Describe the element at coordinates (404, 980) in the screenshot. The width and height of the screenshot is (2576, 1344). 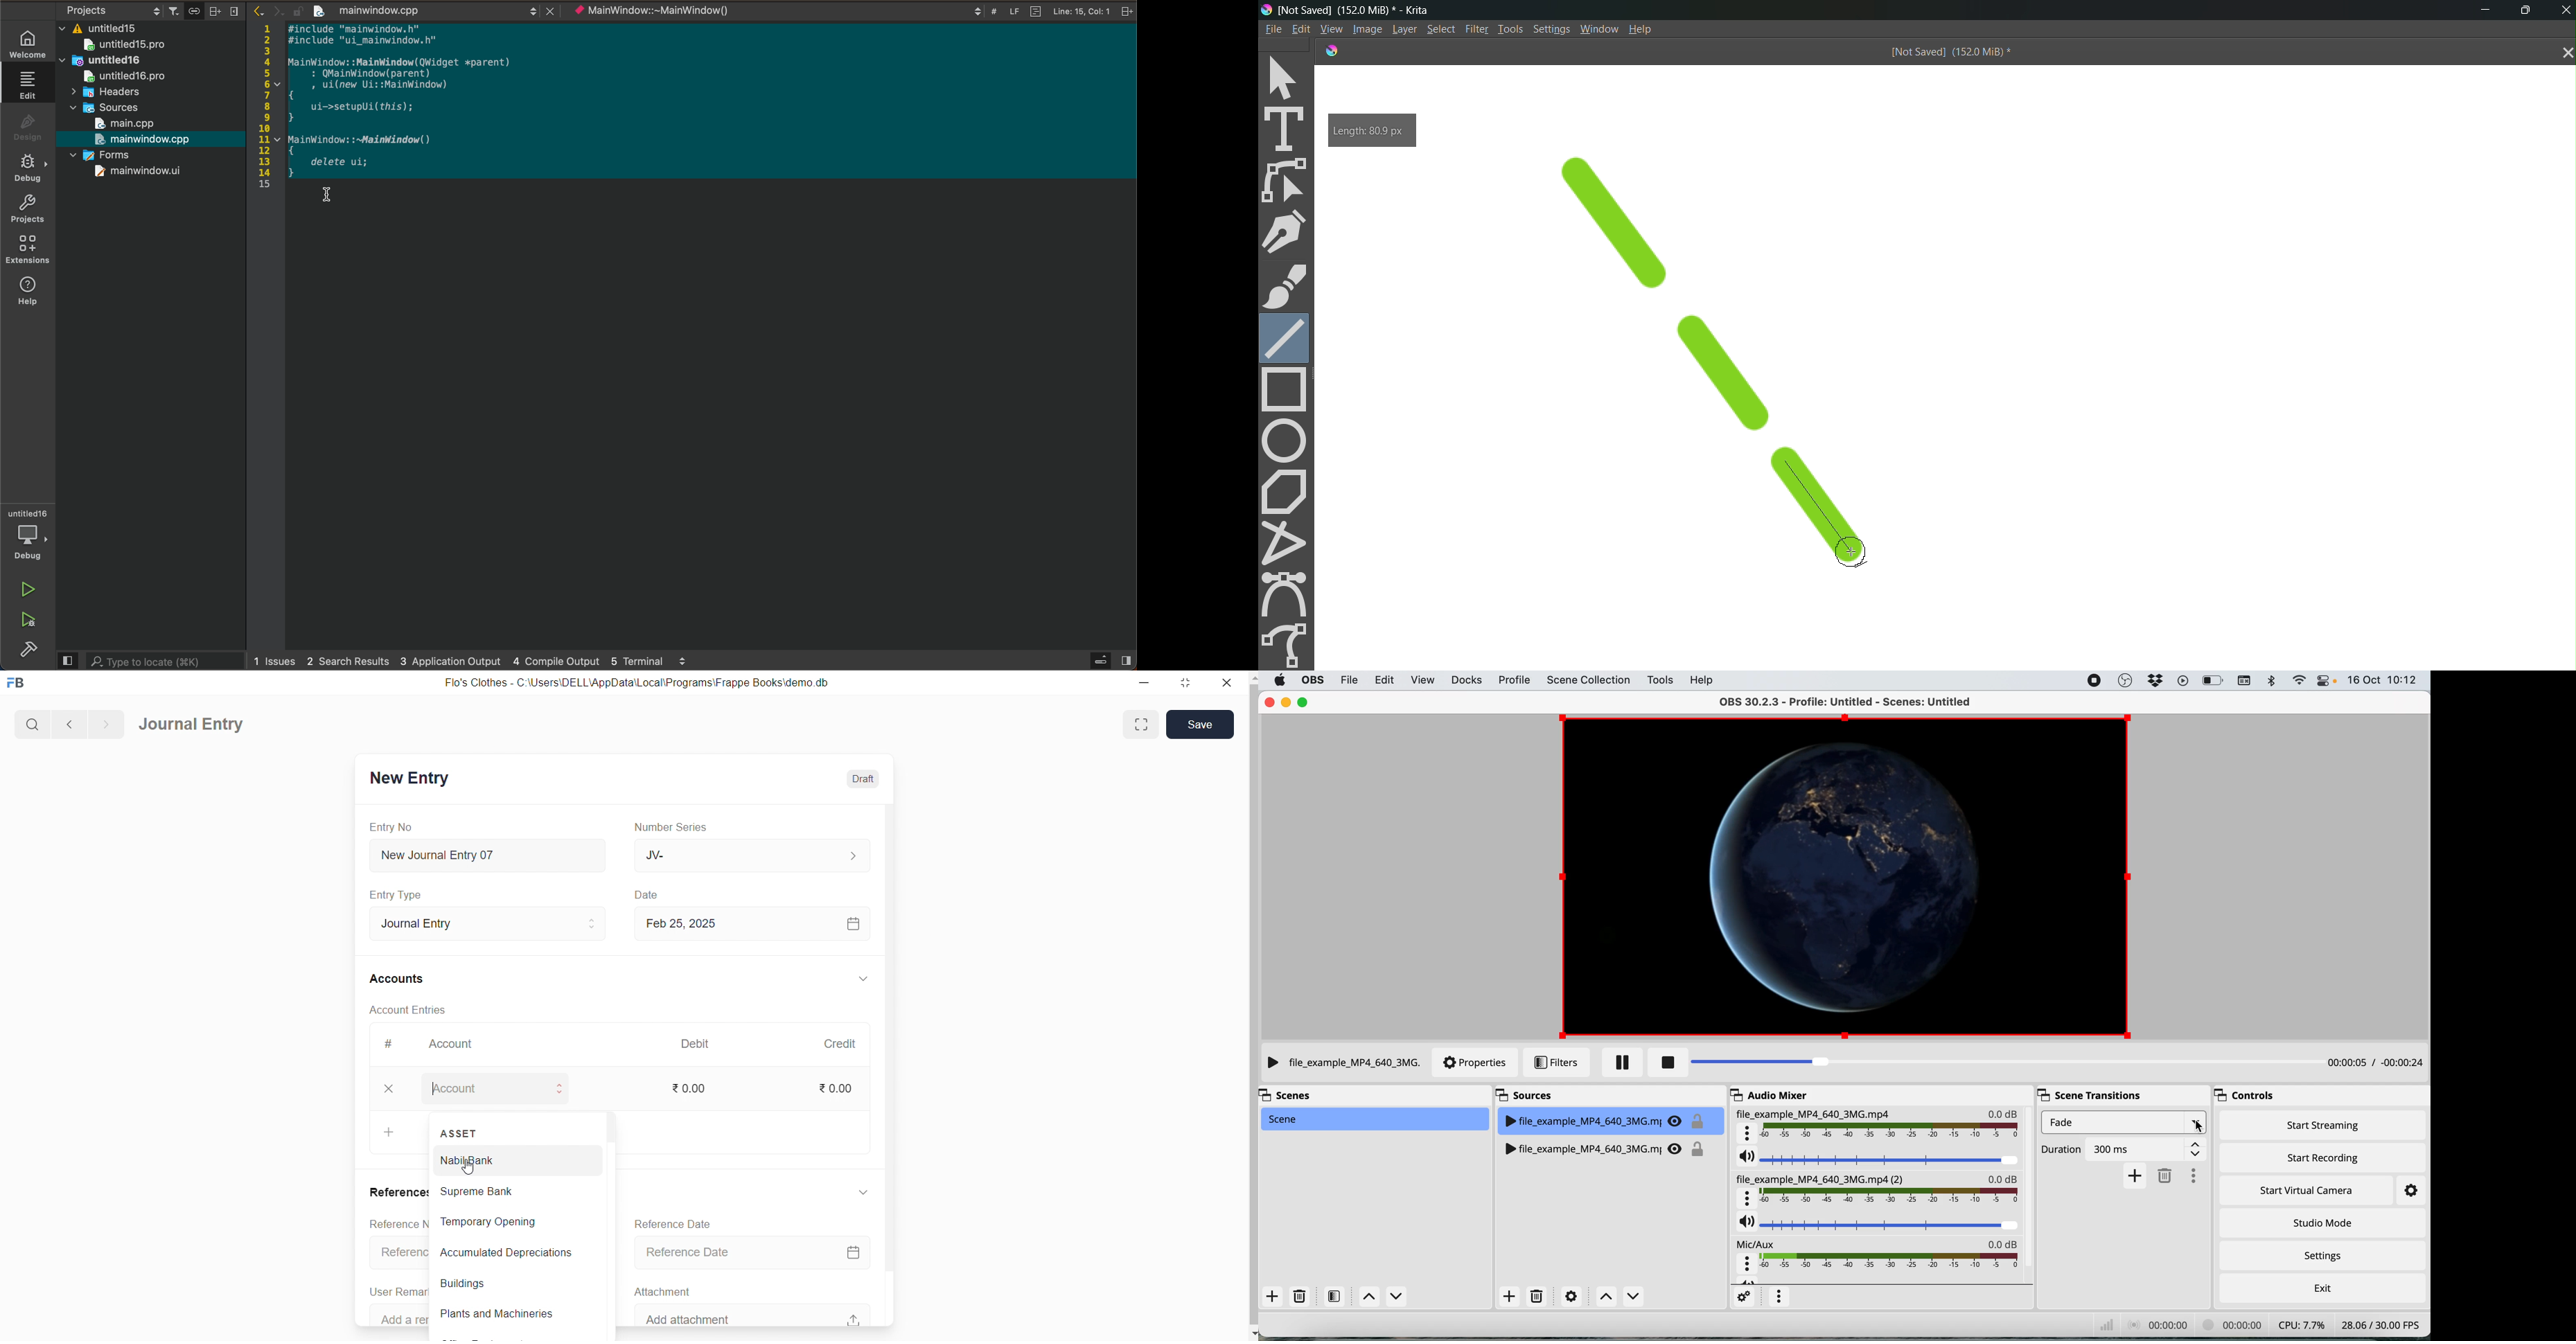
I see `Accounts` at that location.